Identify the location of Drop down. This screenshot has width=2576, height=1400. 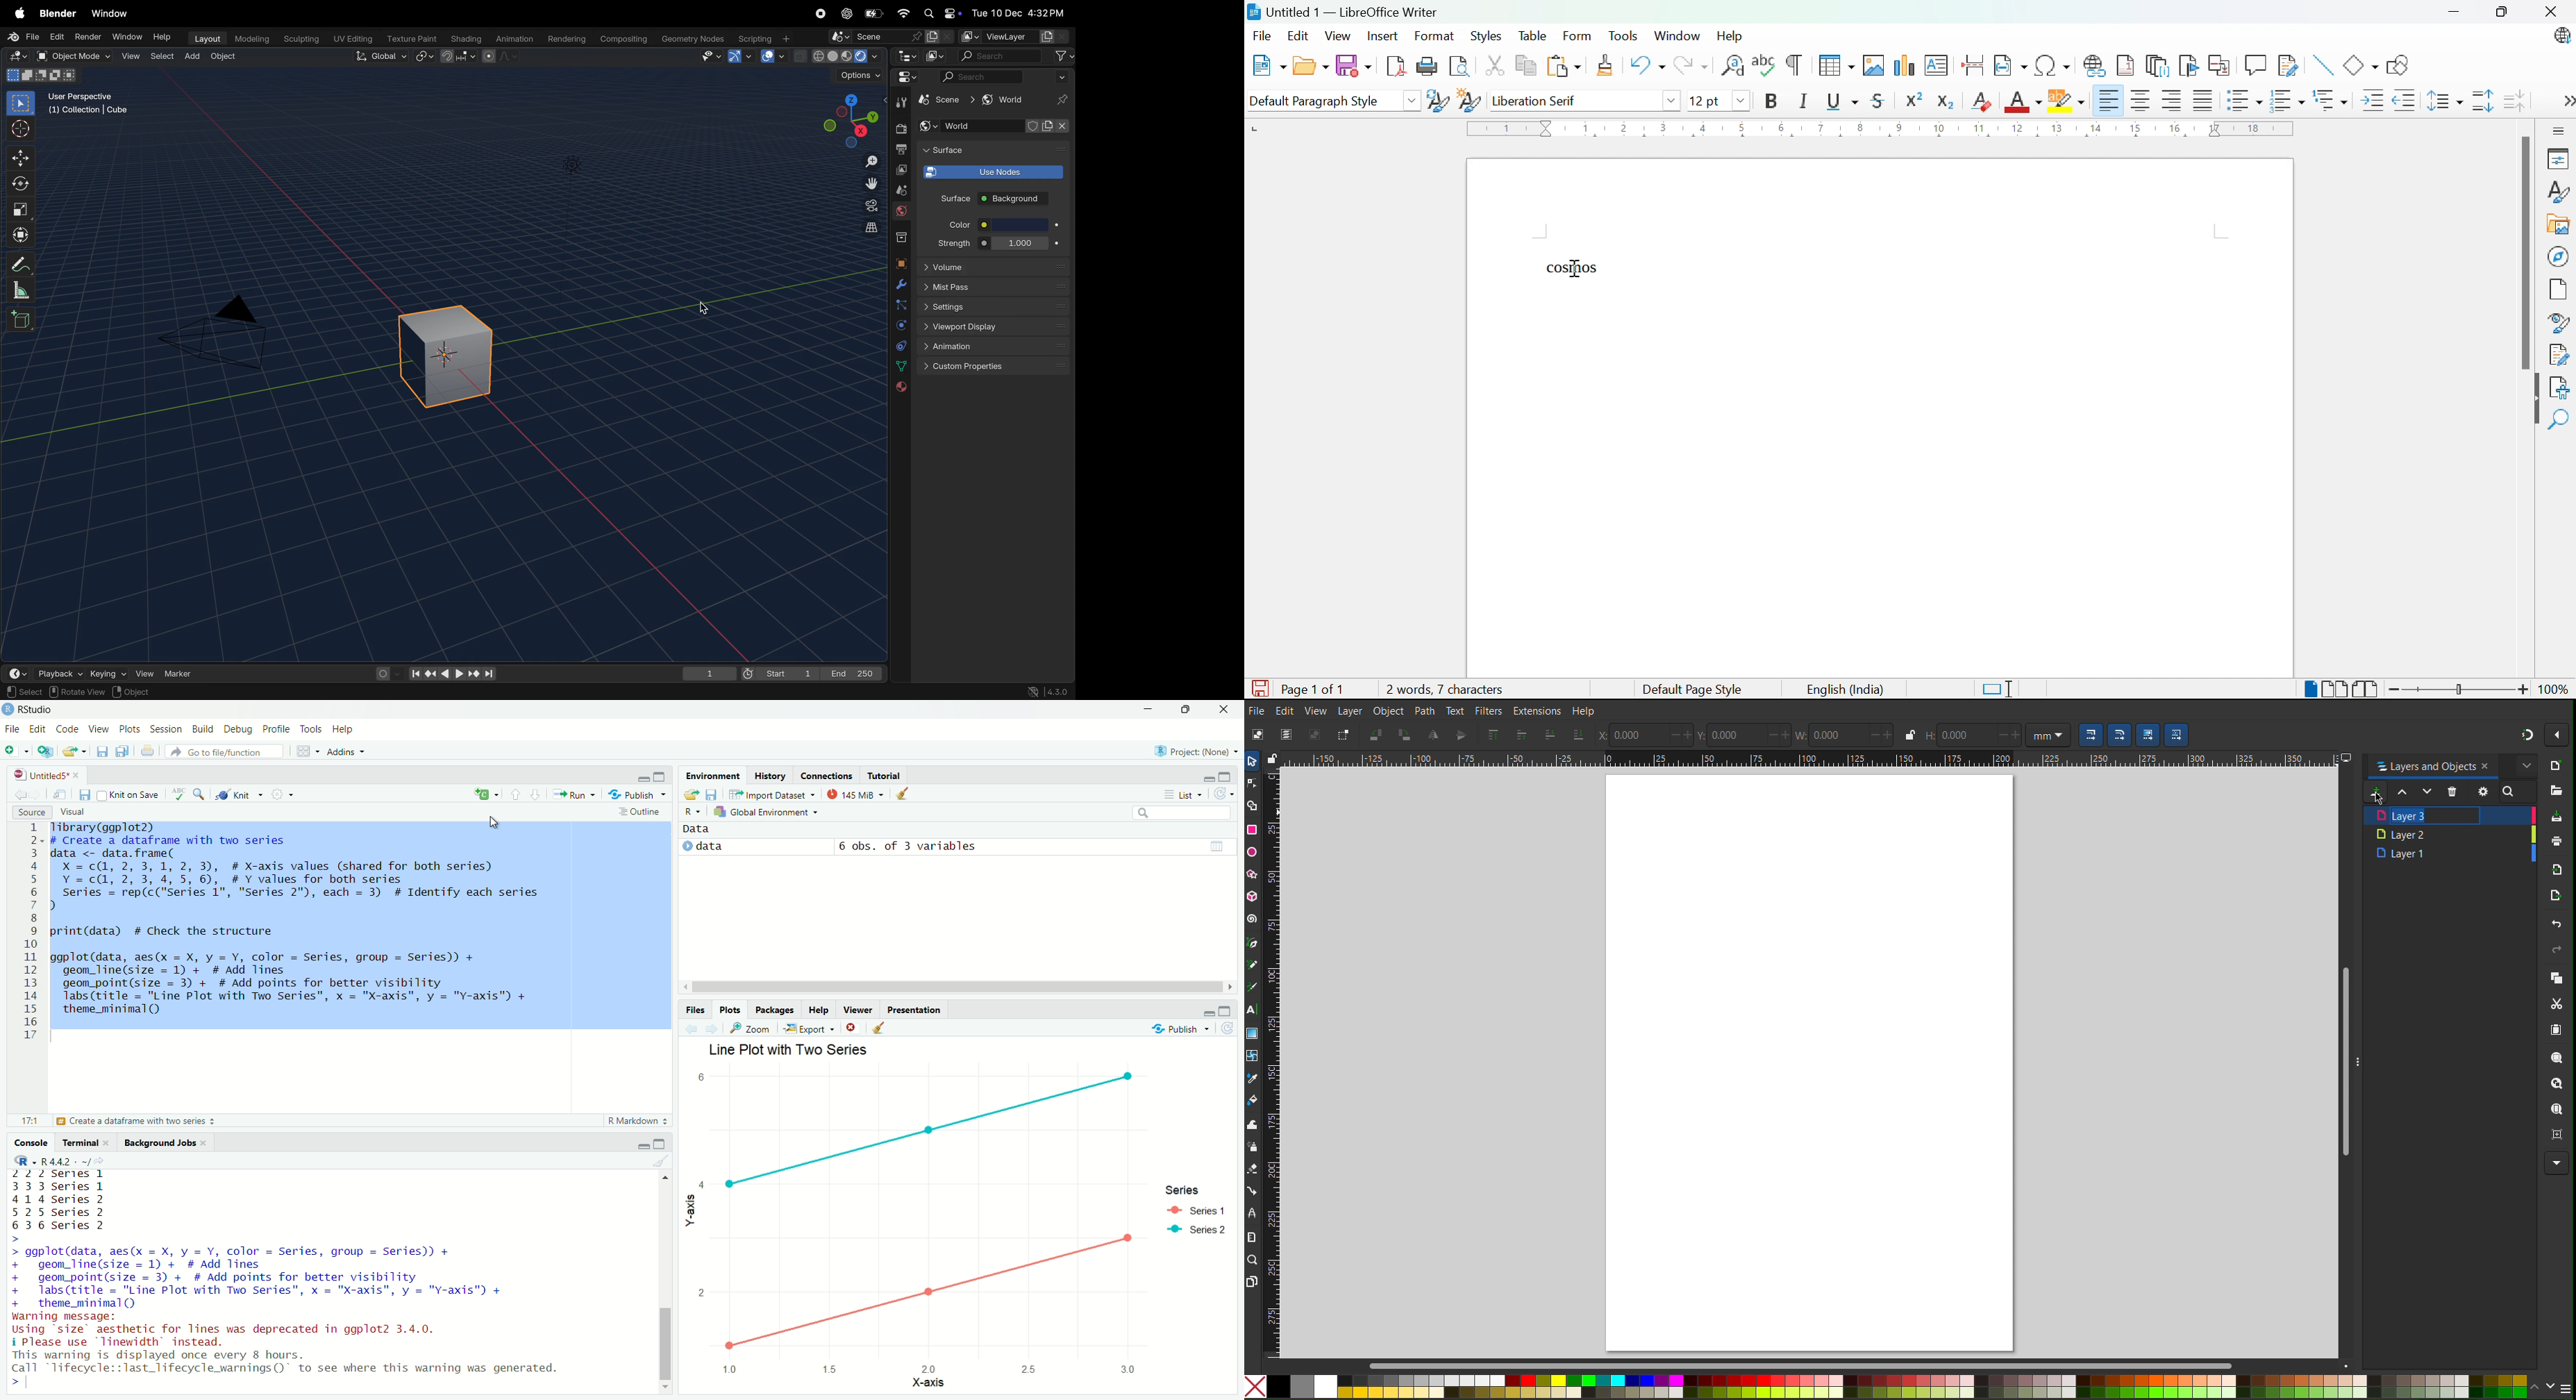
(1415, 99).